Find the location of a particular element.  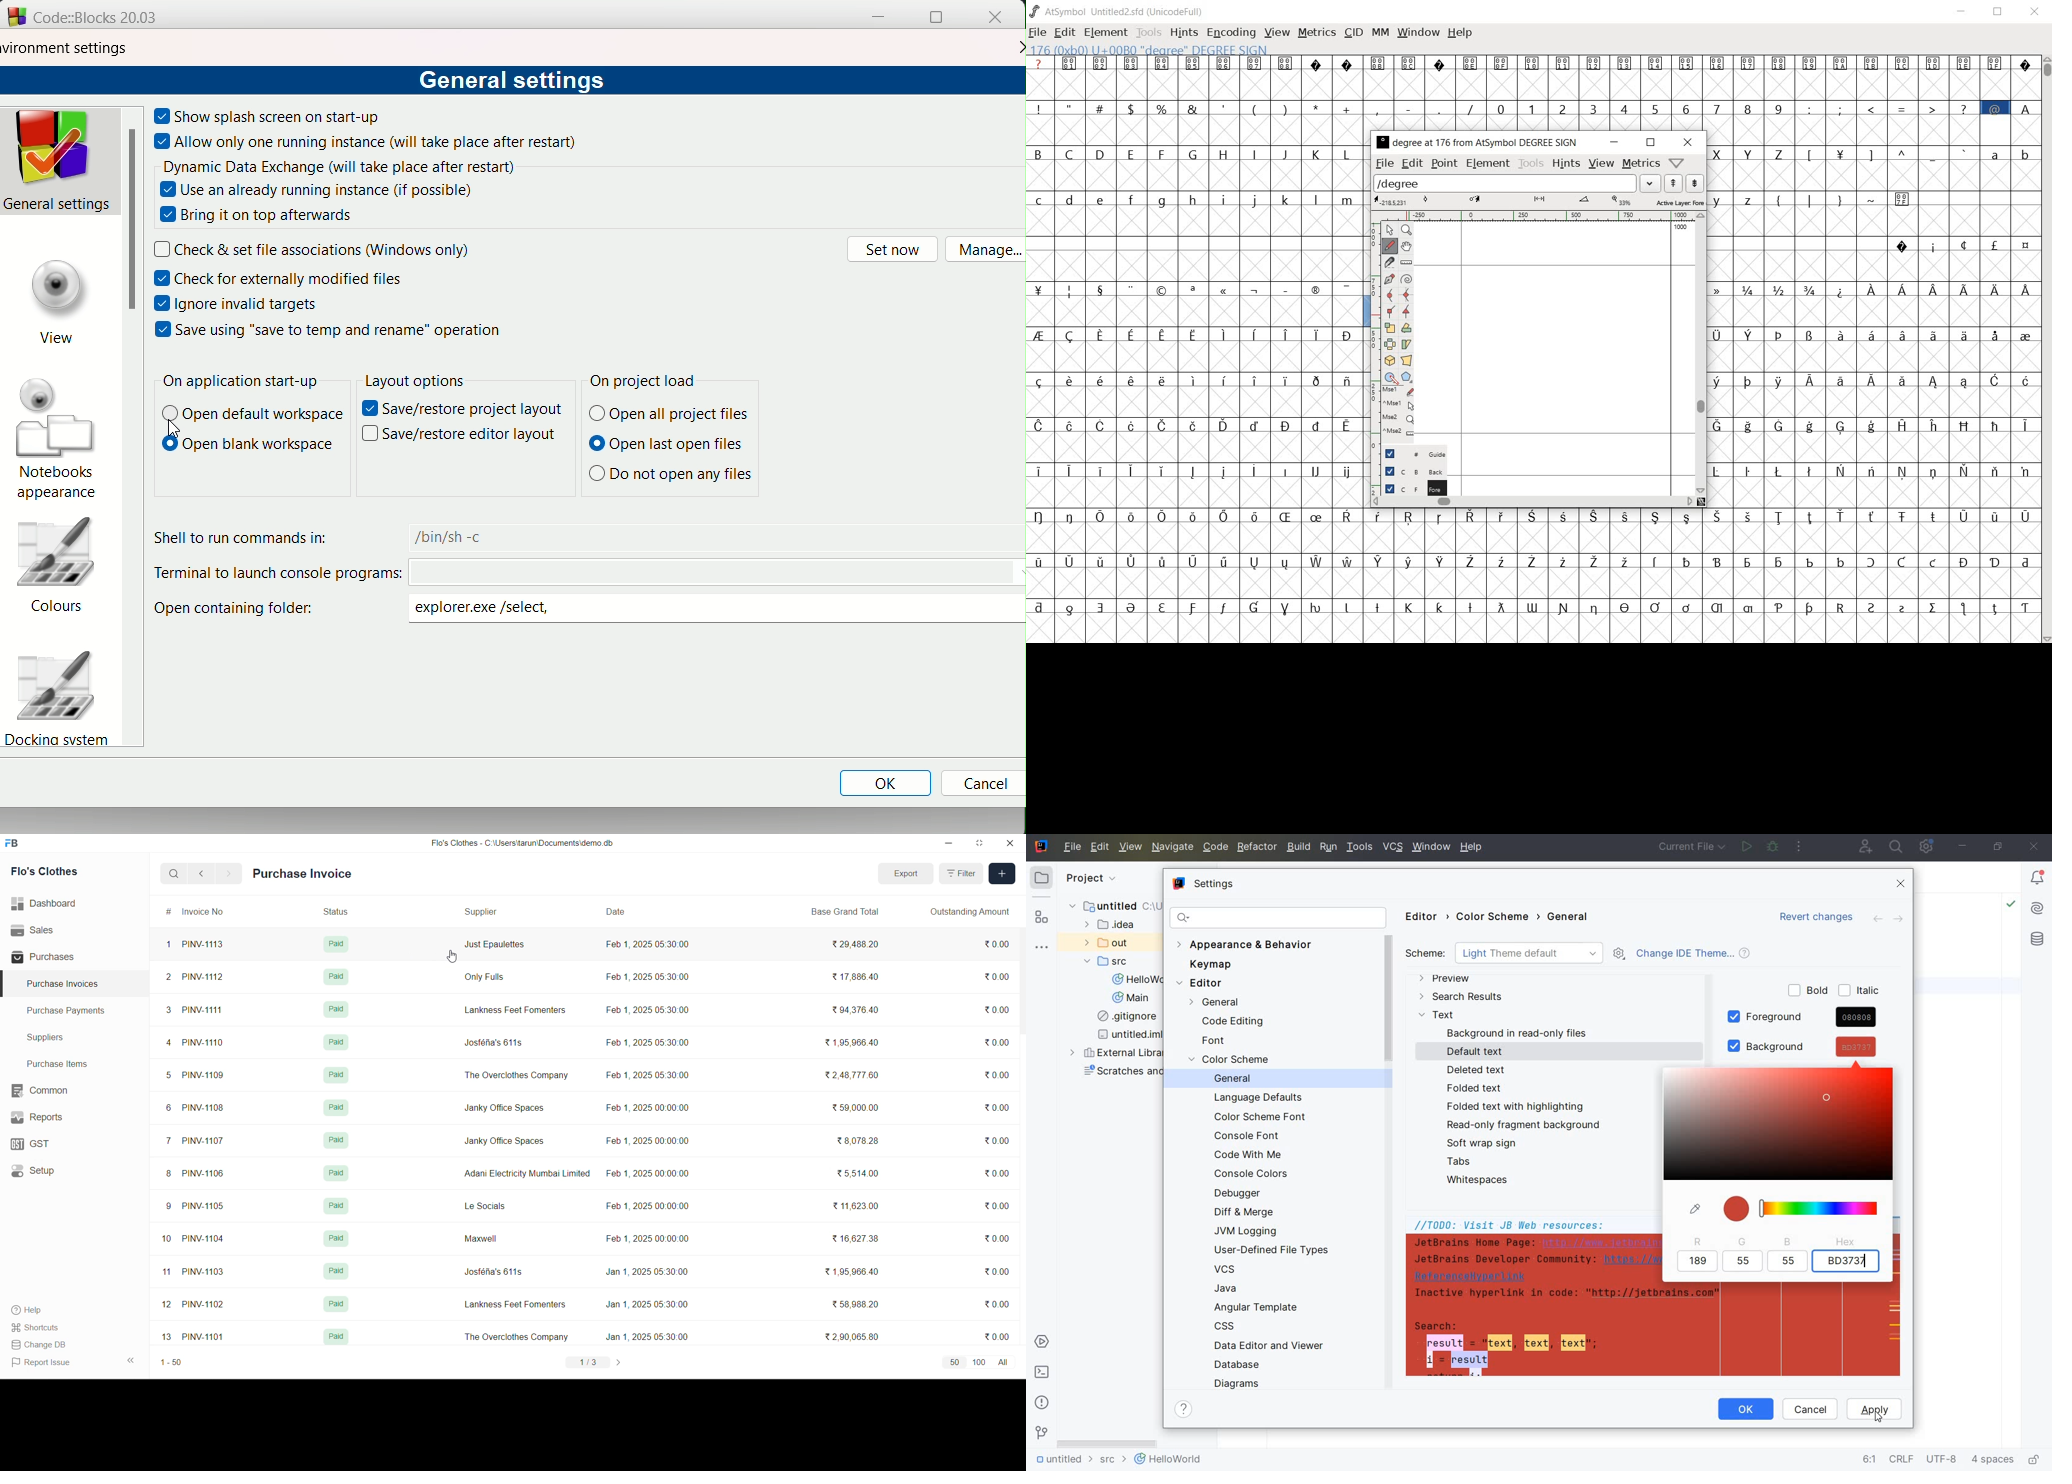

background is located at coordinates (1407, 473).